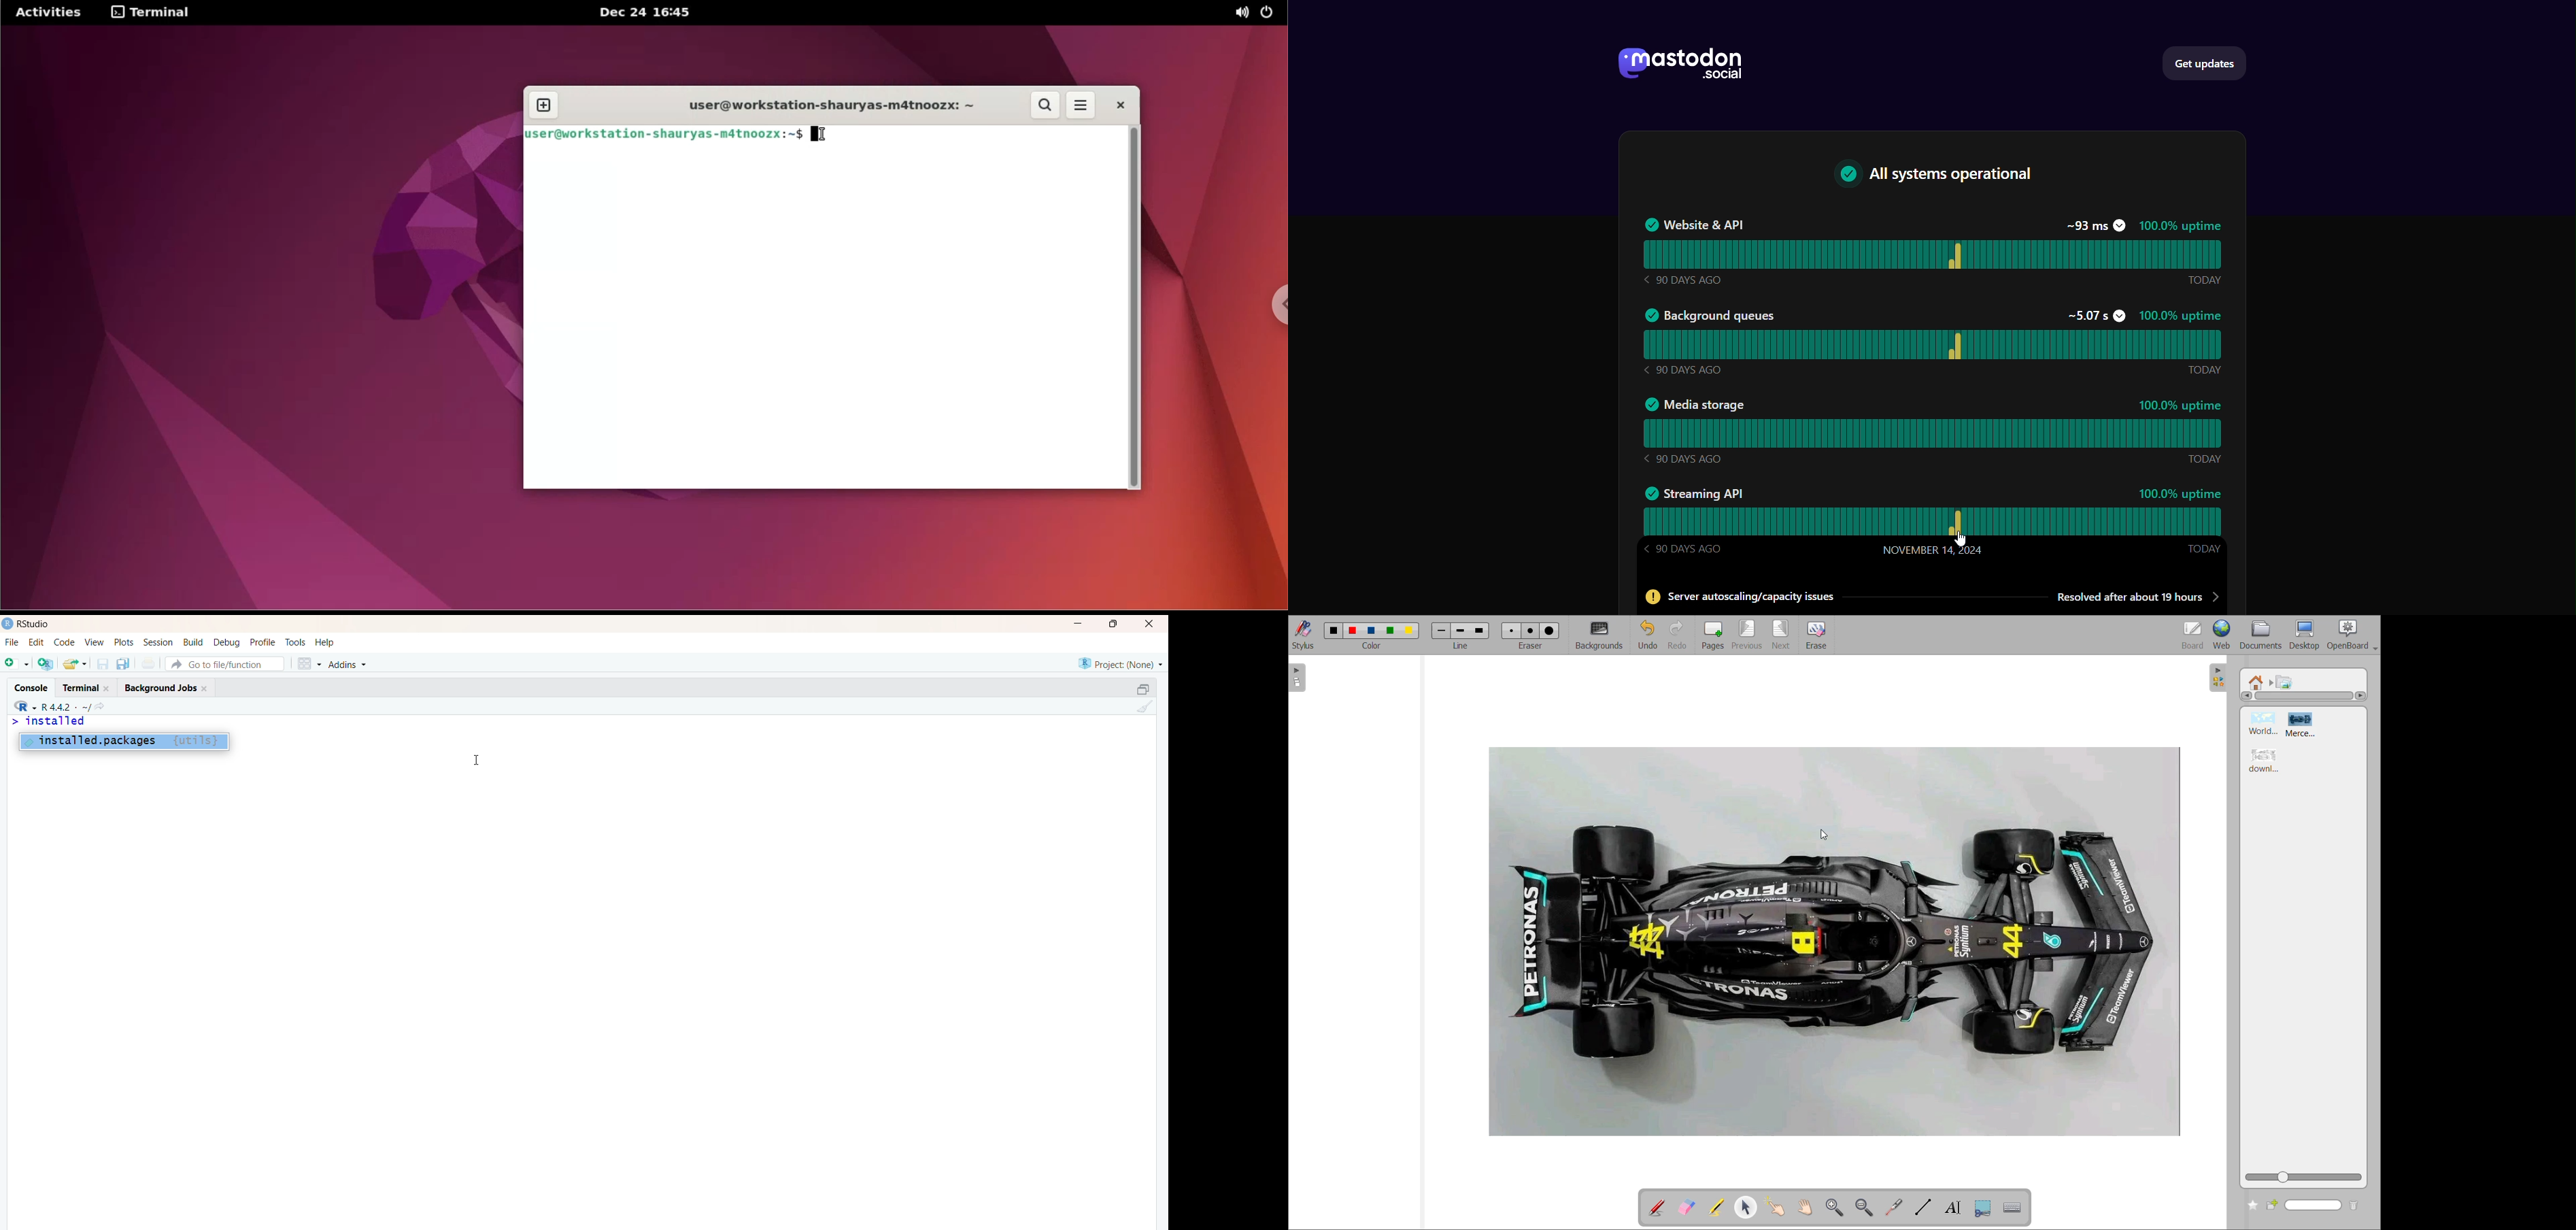  Describe the element at coordinates (326, 642) in the screenshot. I see `help` at that location.